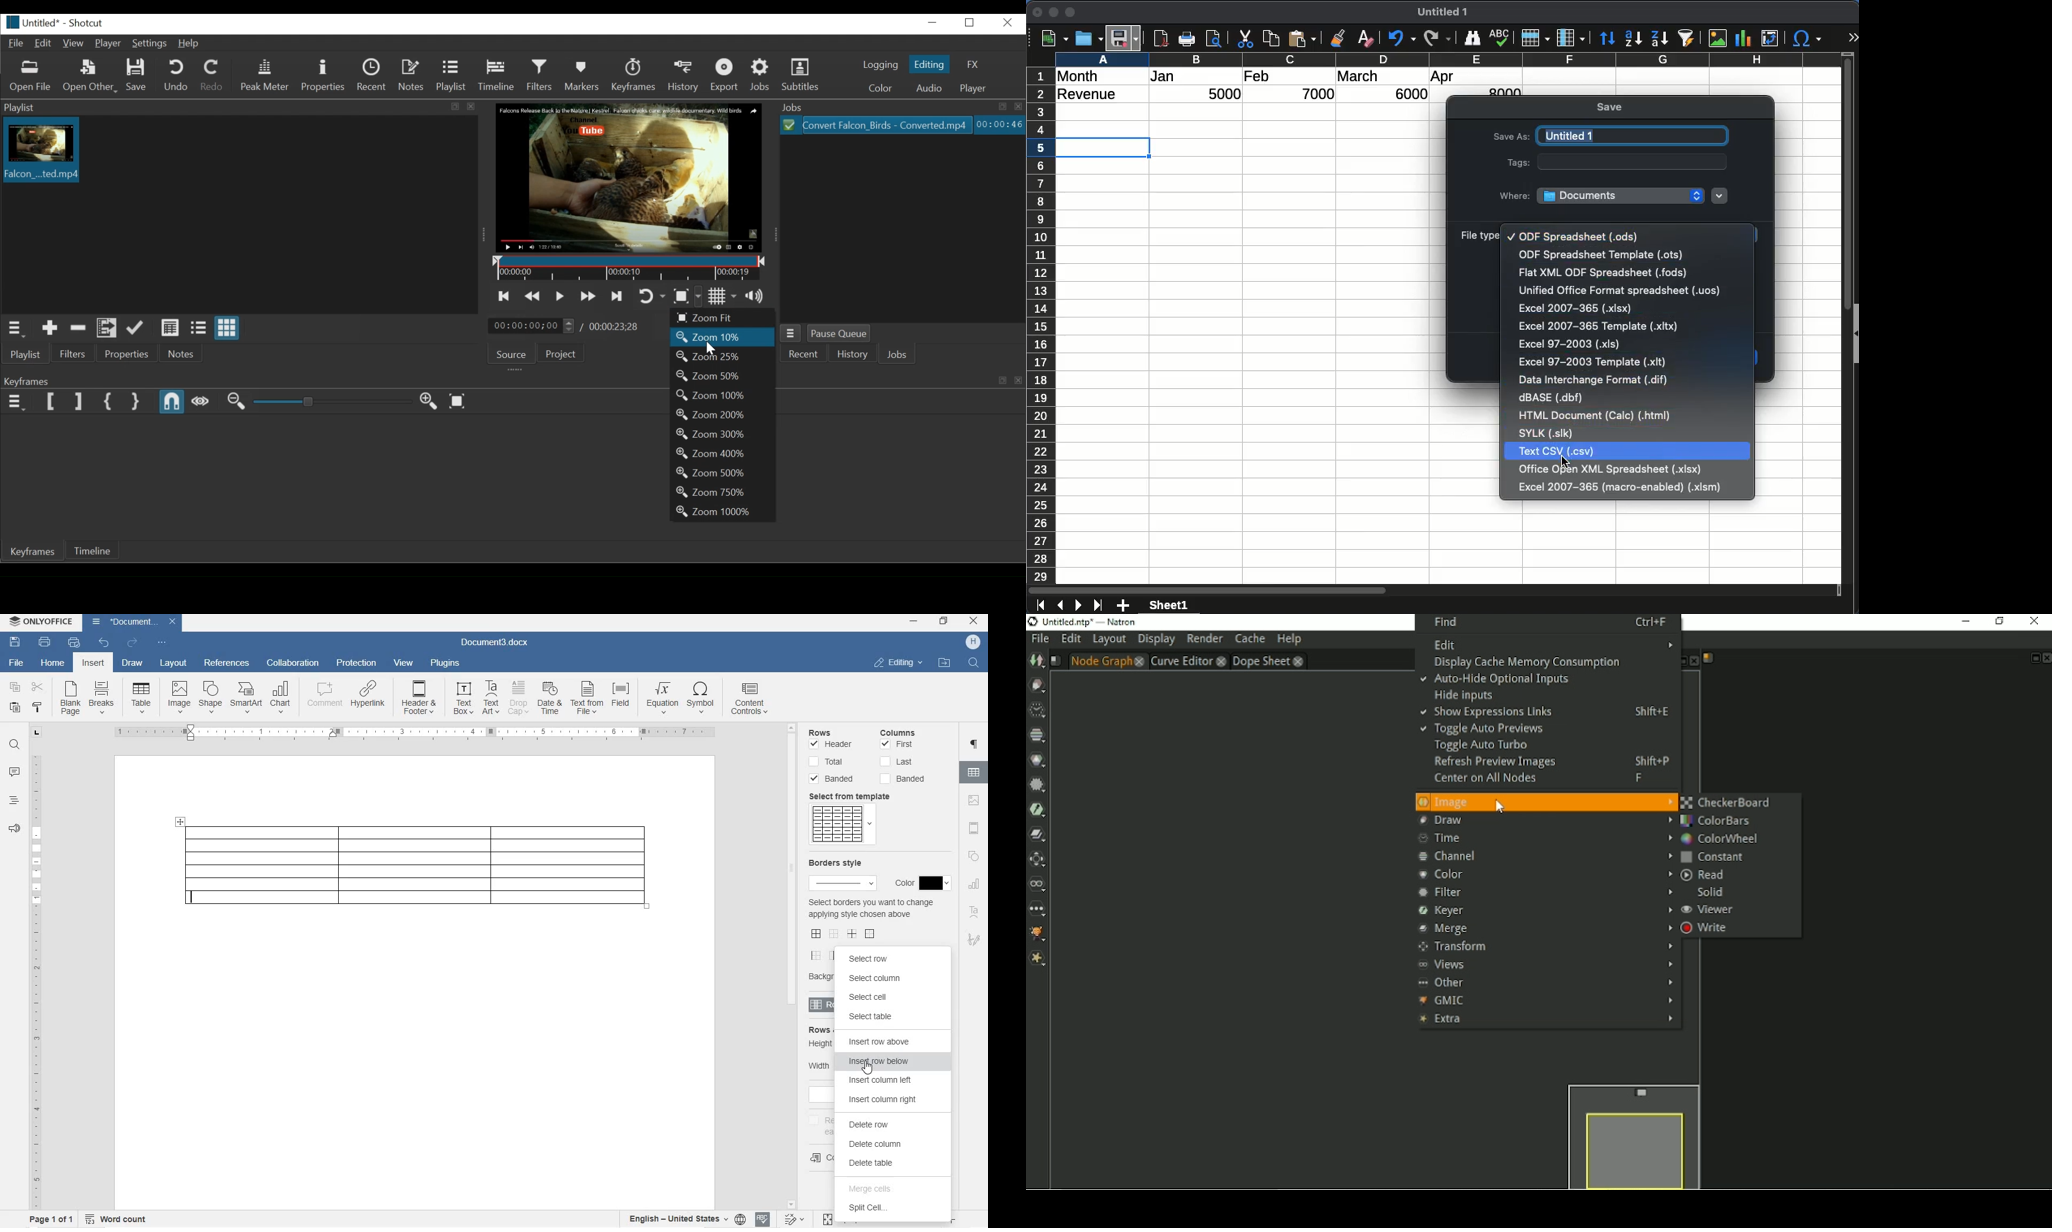 The height and width of the screenshot is (1232, 2072). What do you see at coordinates (43, 44) in the screenshot?
I see `Edit` at bounding box center [43, 44].